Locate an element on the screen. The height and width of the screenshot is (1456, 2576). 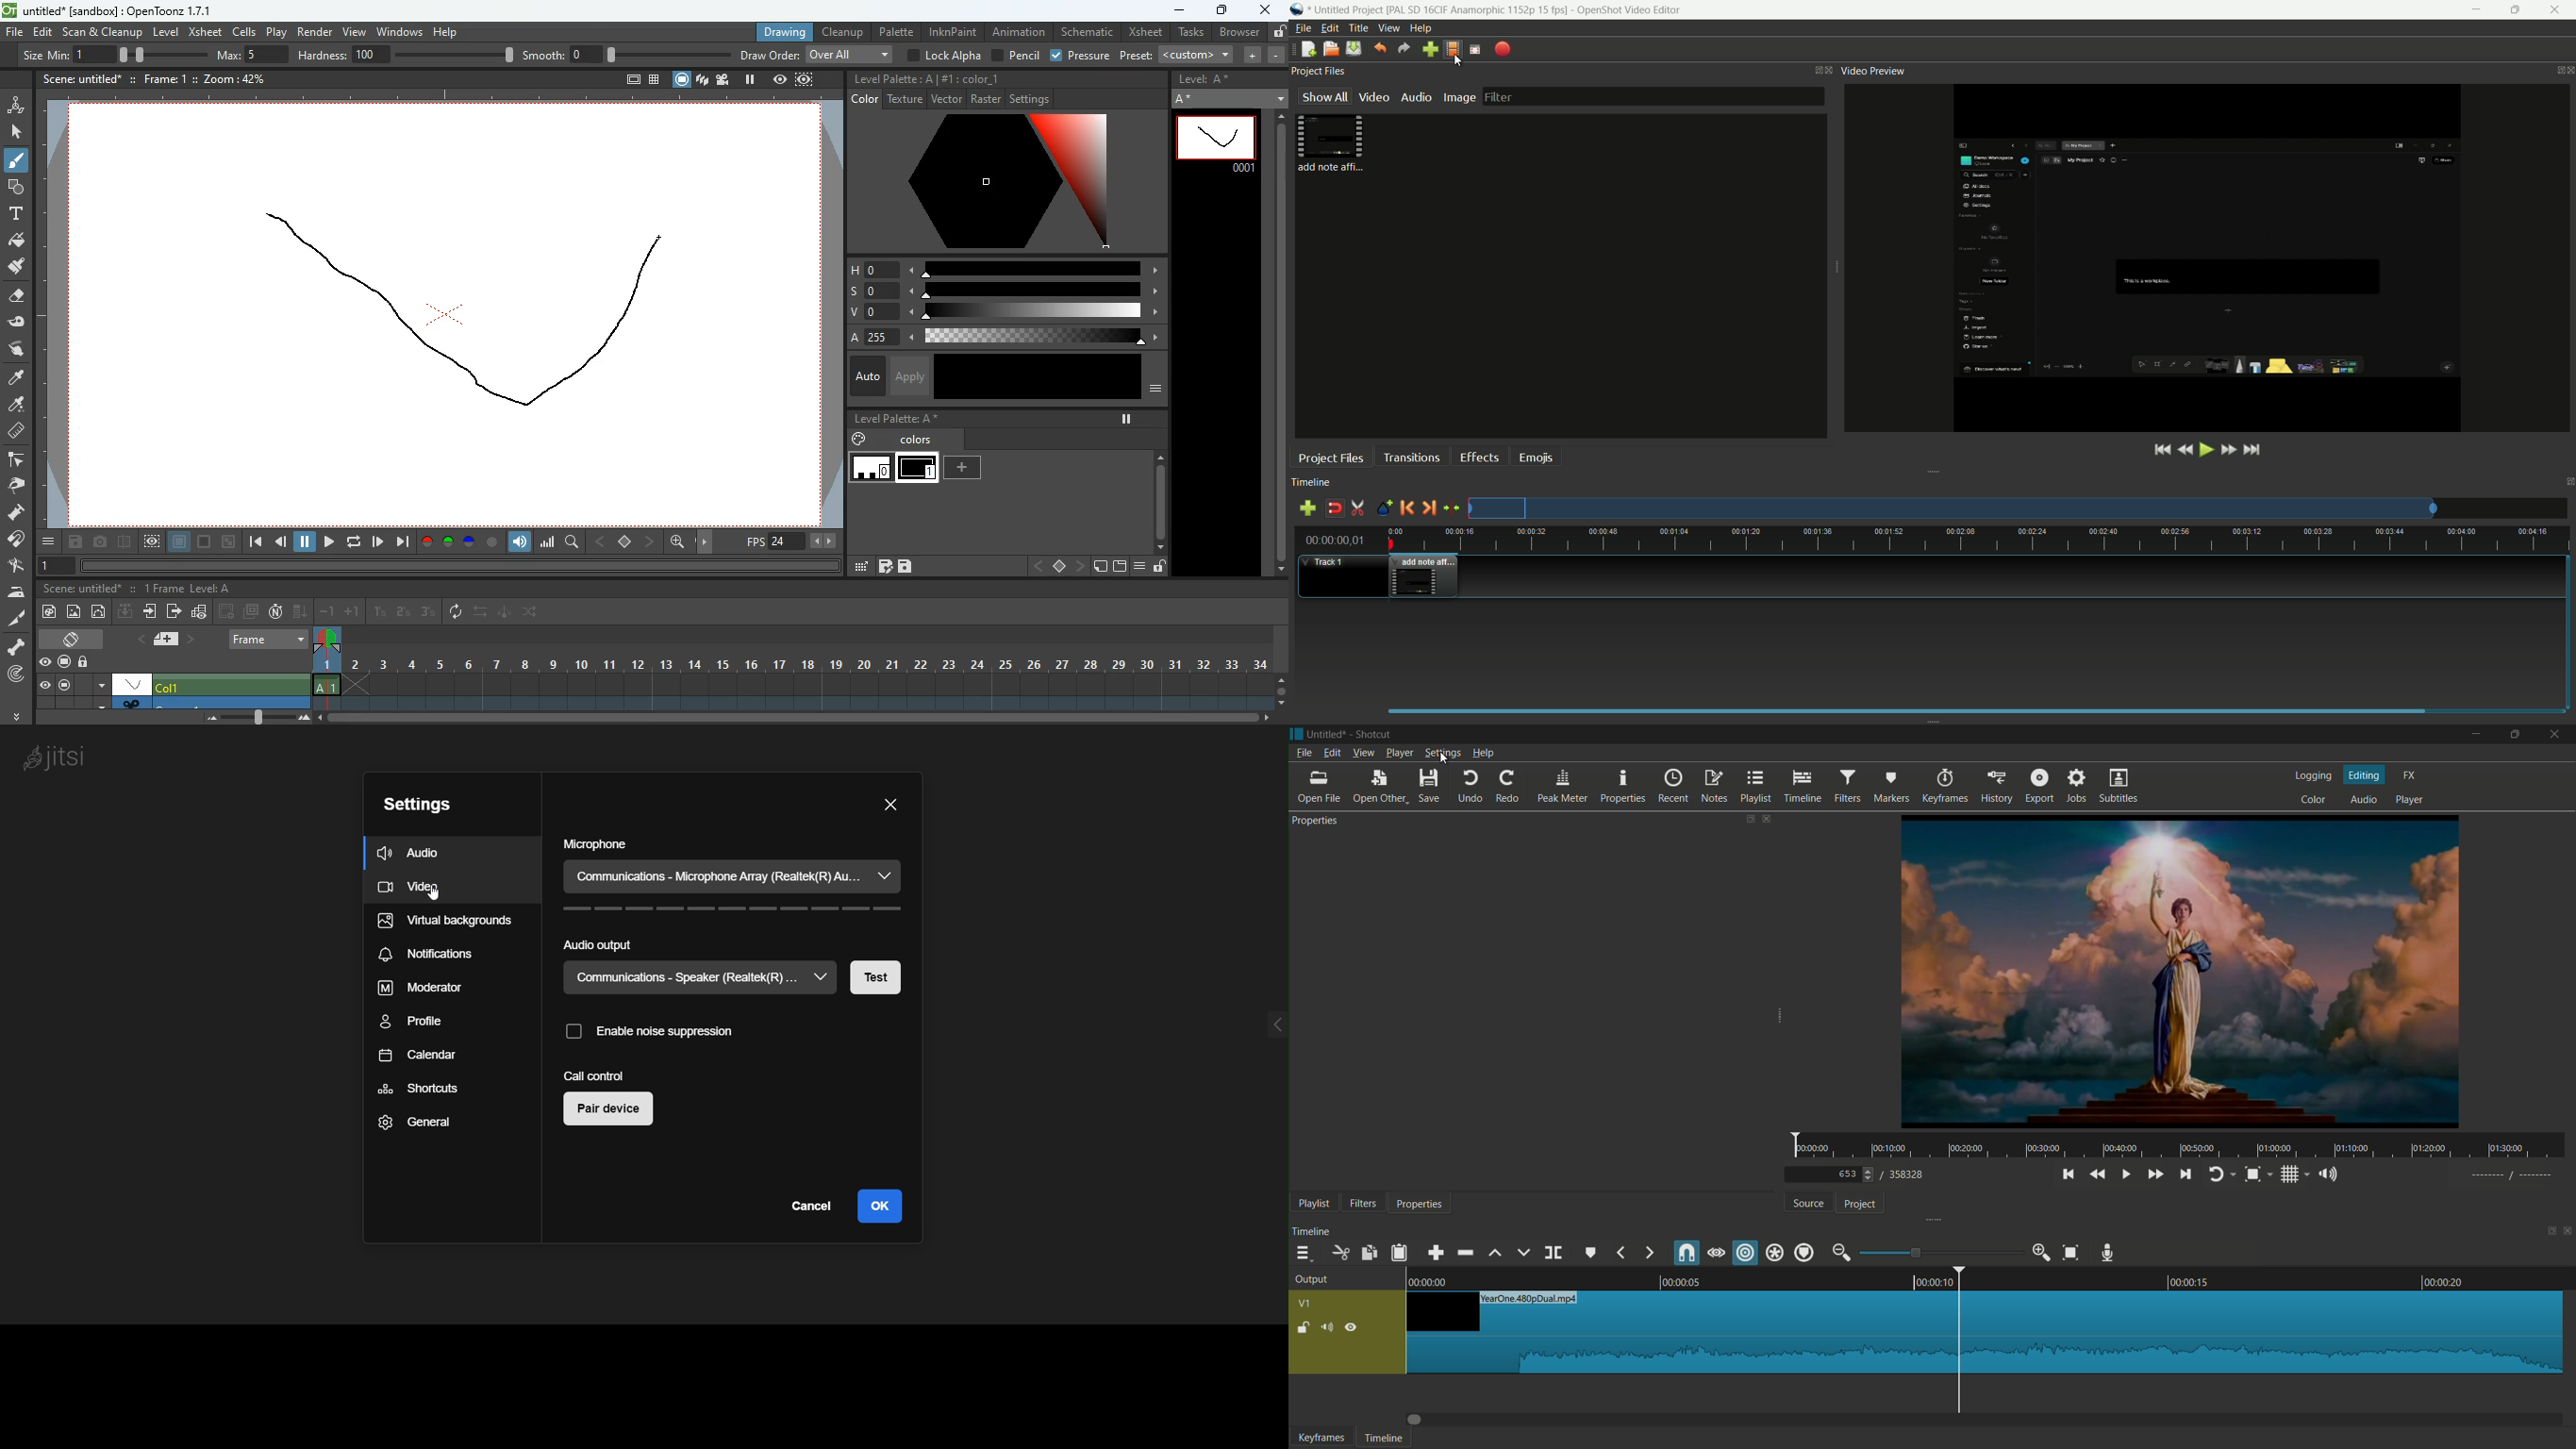
view menu is located at coordinates (1386, 28).